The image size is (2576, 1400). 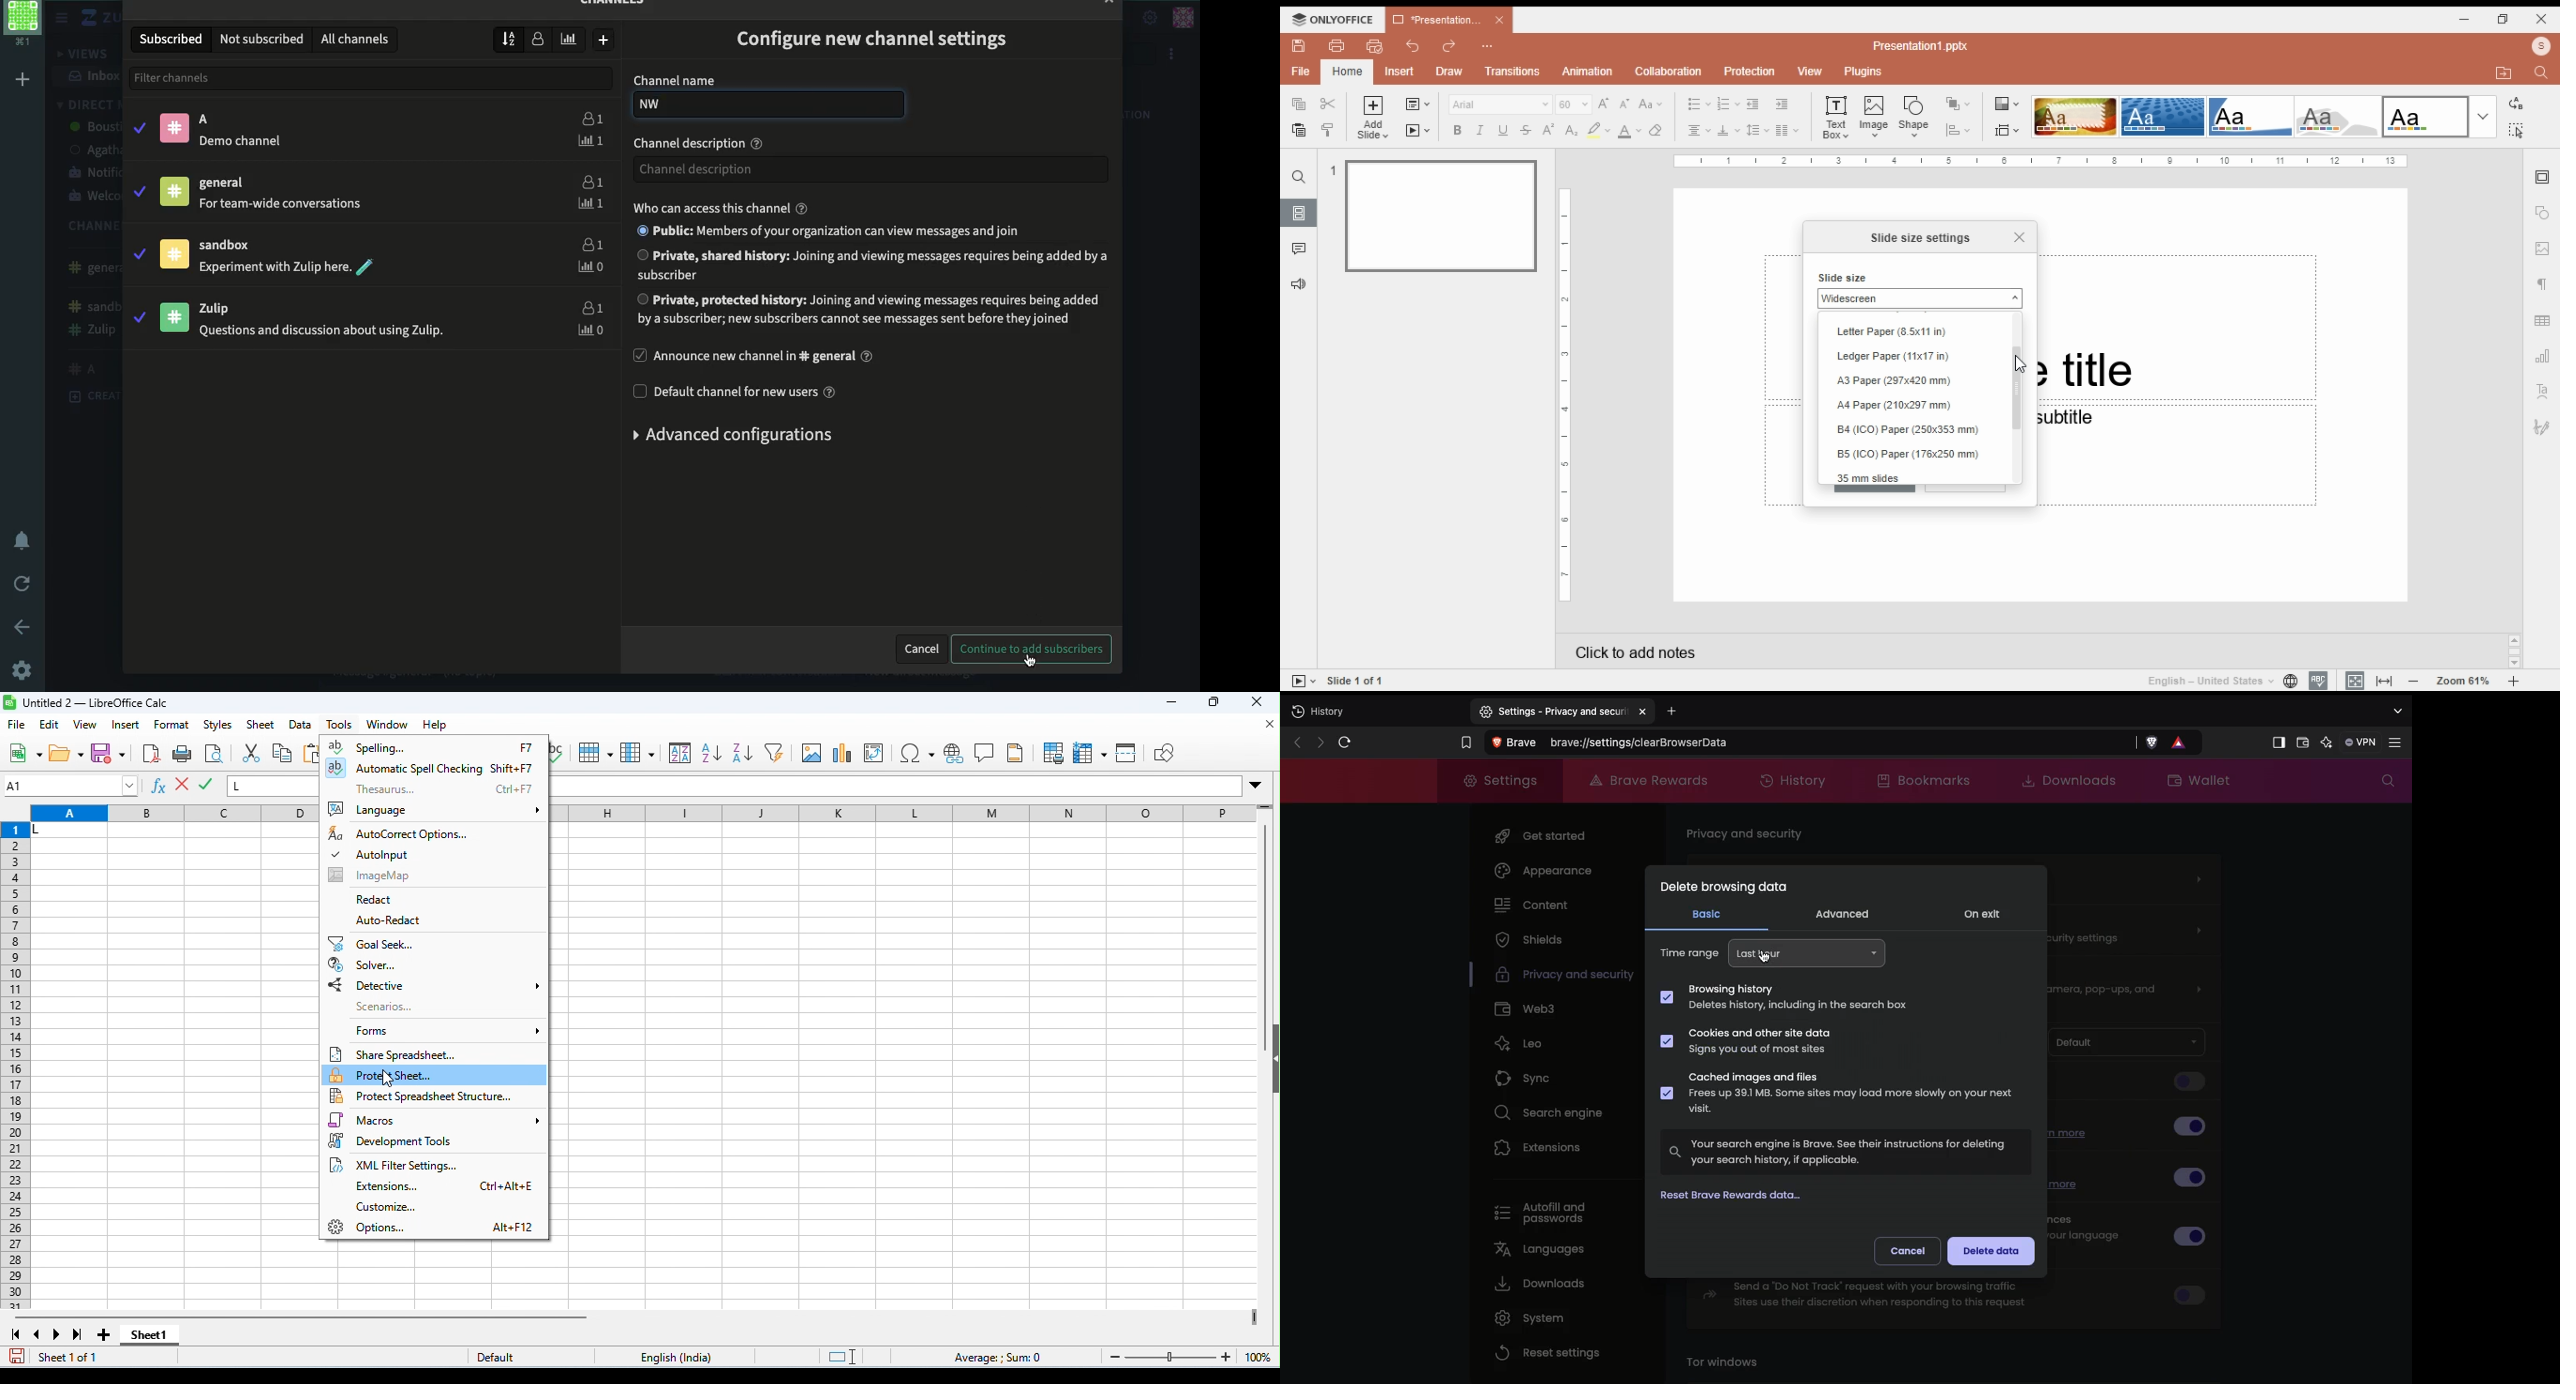 What do you see at coordinates (273, 786) in the screenshot?
I see `formula bar` at bounding box center [273, 786].